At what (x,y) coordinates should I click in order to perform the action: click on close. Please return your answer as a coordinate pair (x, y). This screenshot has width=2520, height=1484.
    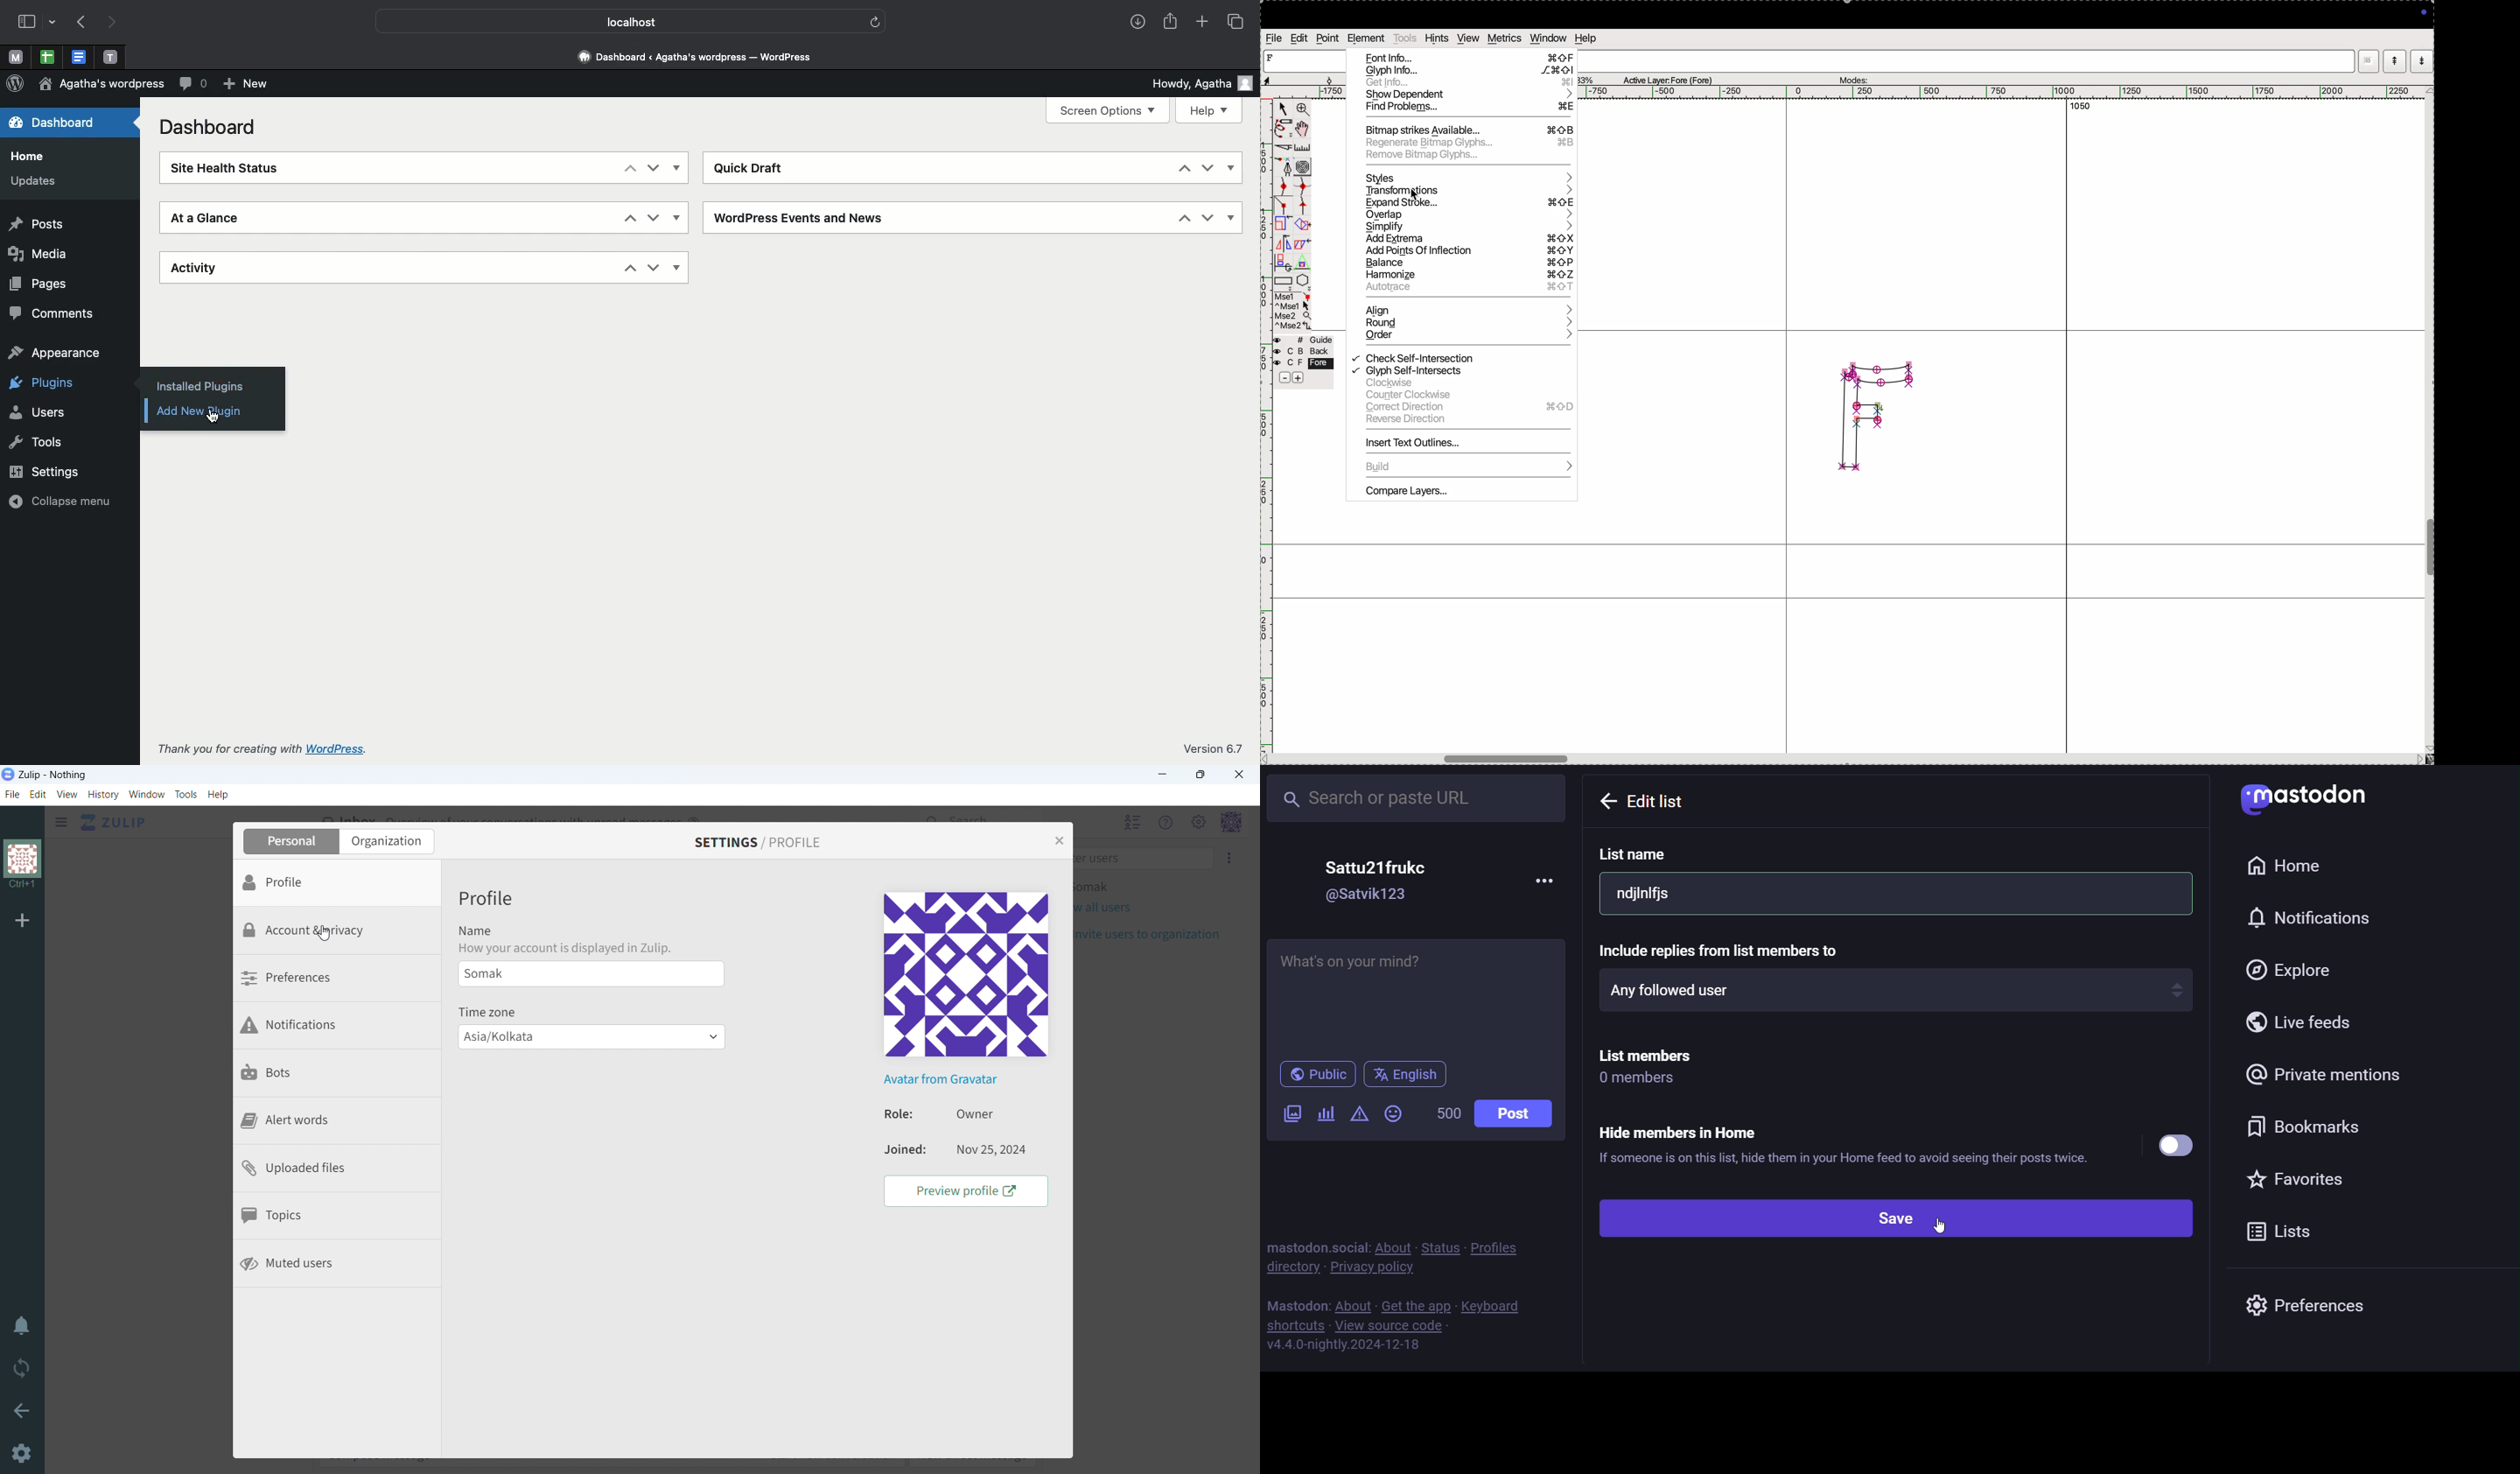
    Looking at the image, I should click on (1239, 774).